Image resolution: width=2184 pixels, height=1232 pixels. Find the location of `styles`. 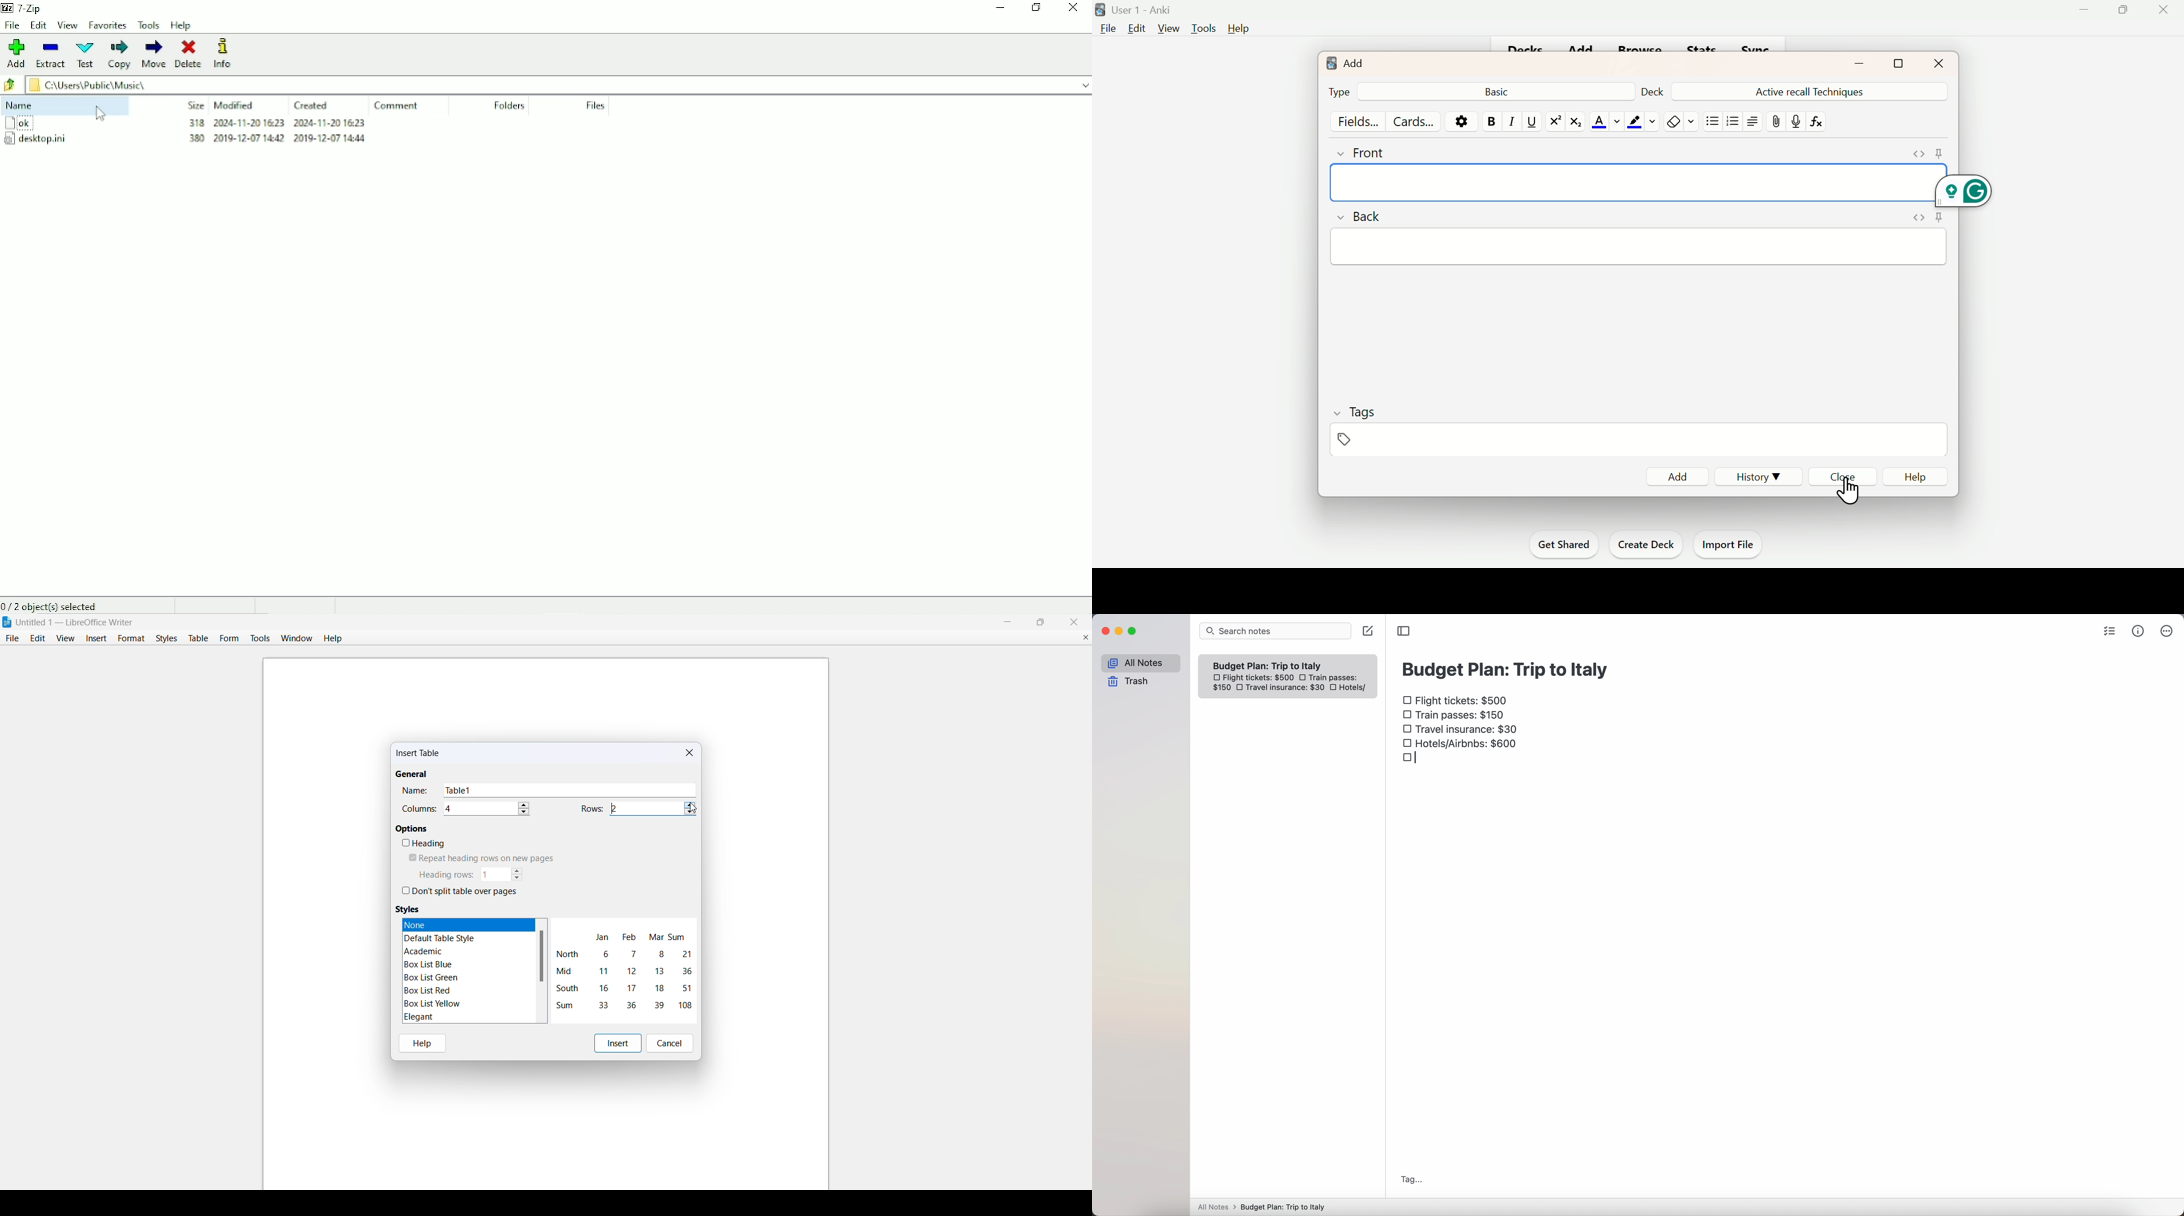

styles is located at coordinates (409, 909).